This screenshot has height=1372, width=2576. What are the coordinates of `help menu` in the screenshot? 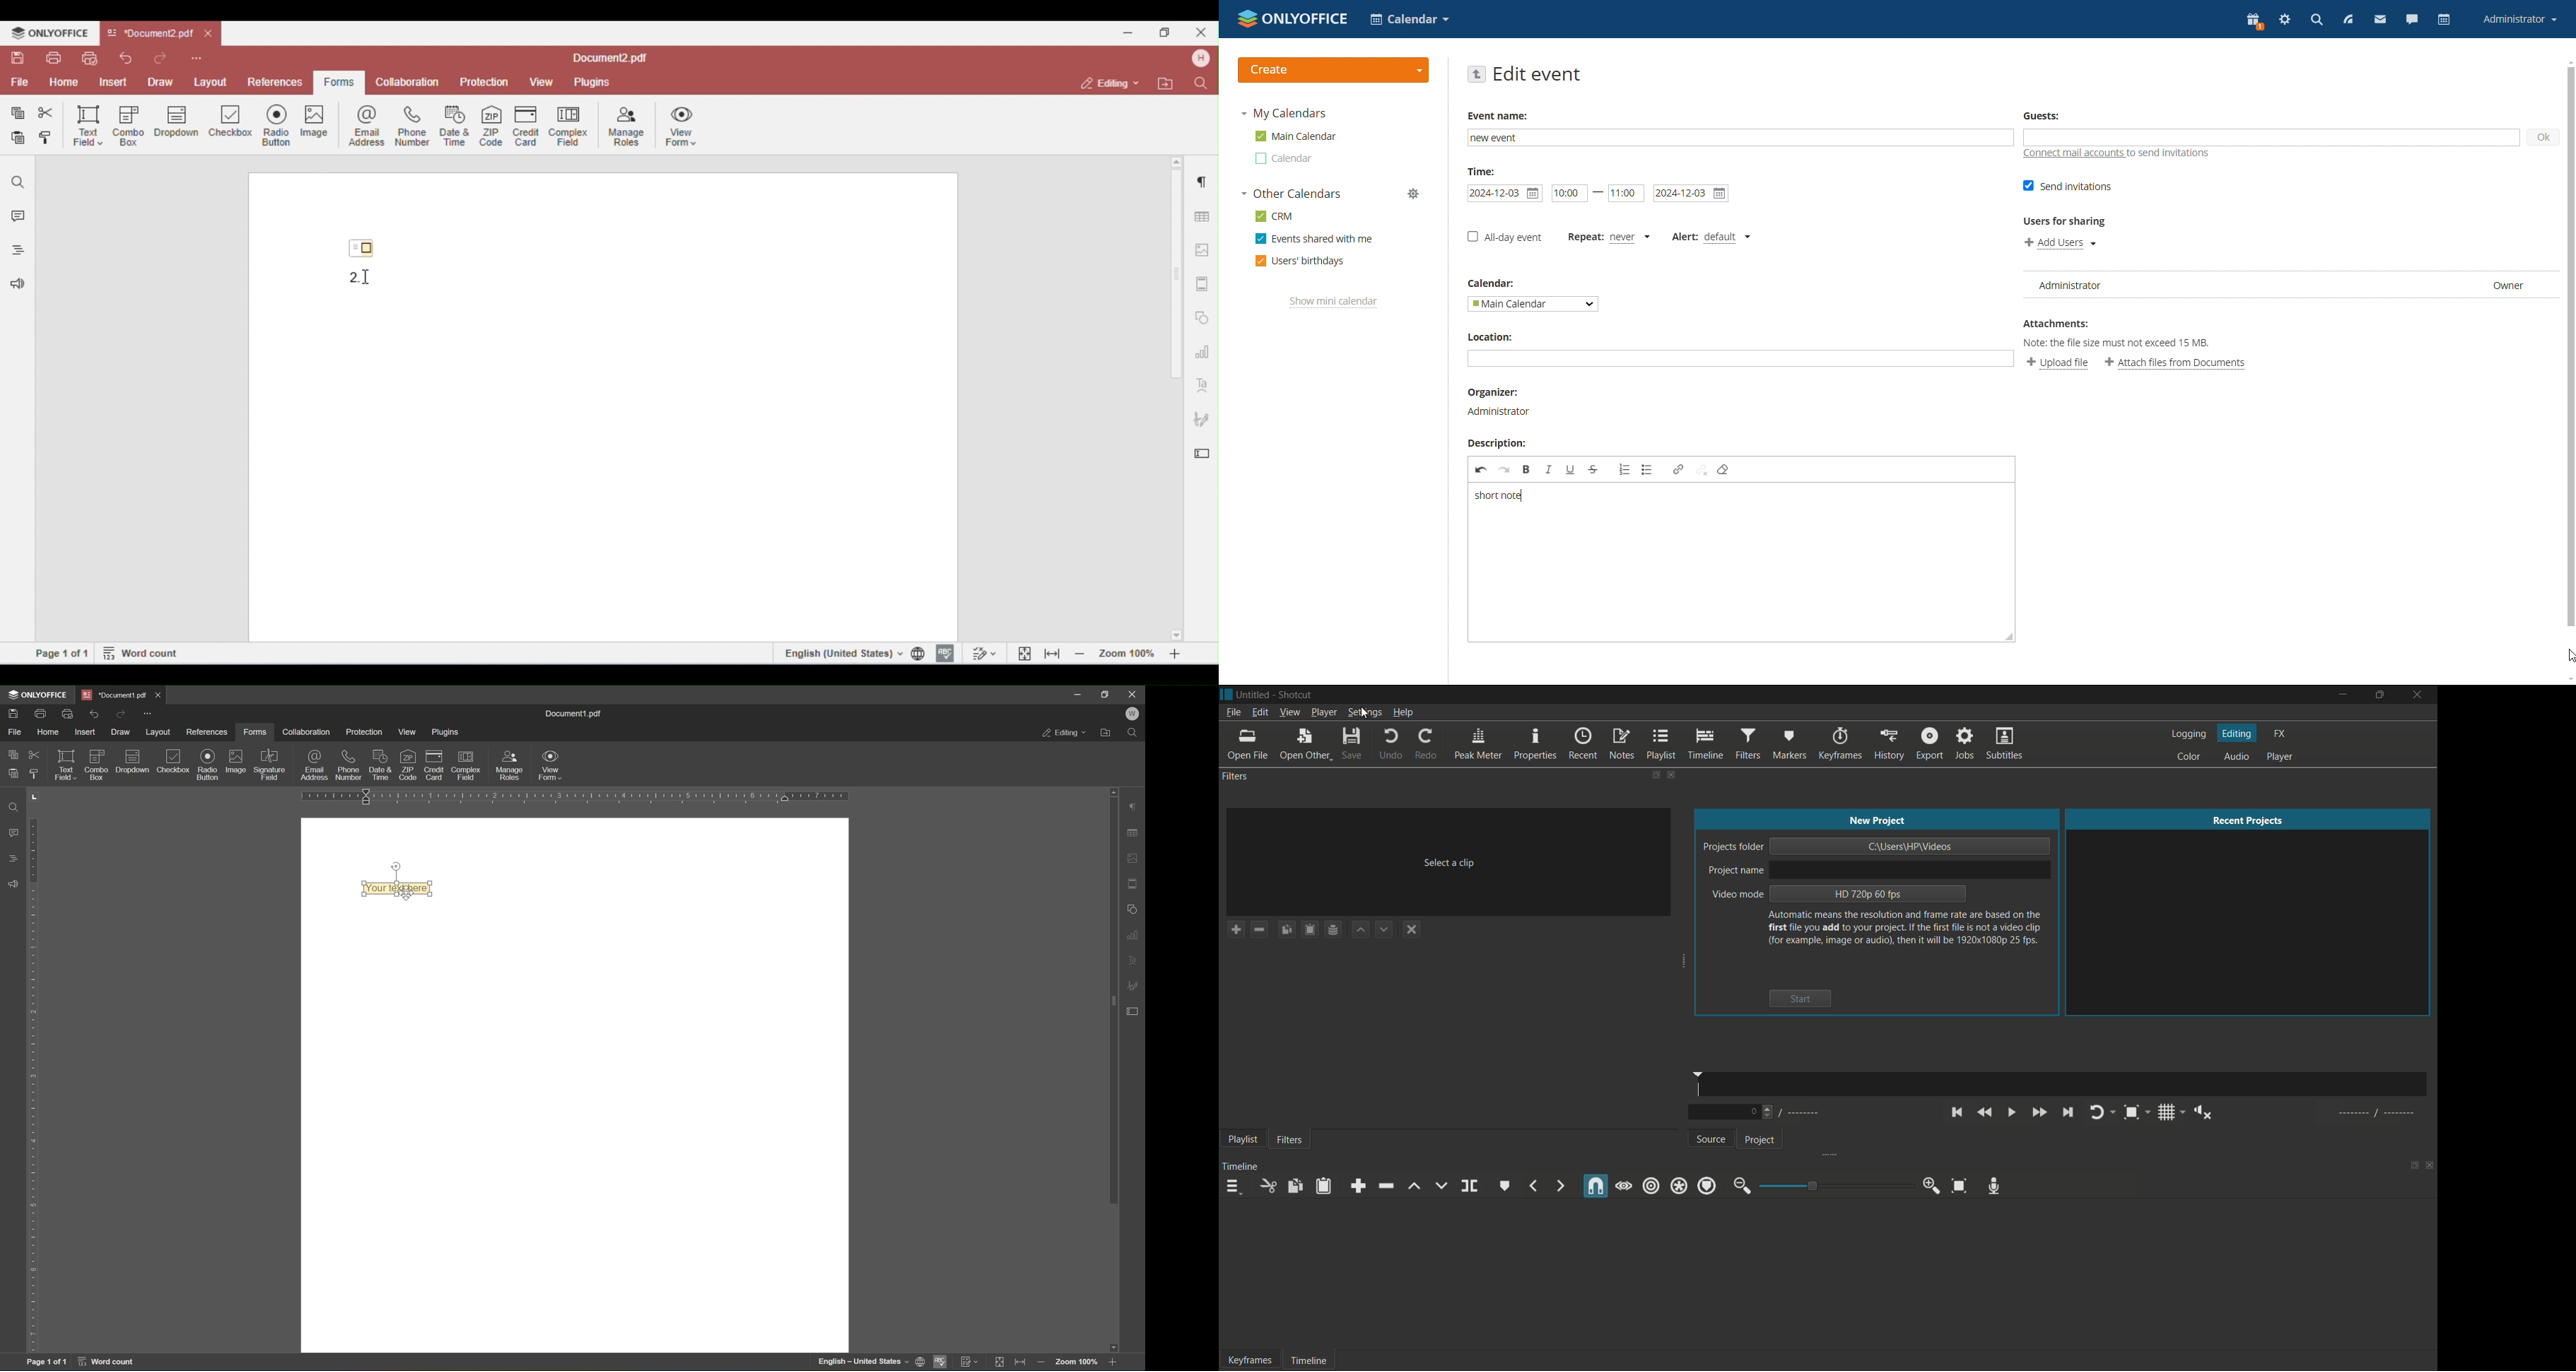 It's located at (1403, 713).